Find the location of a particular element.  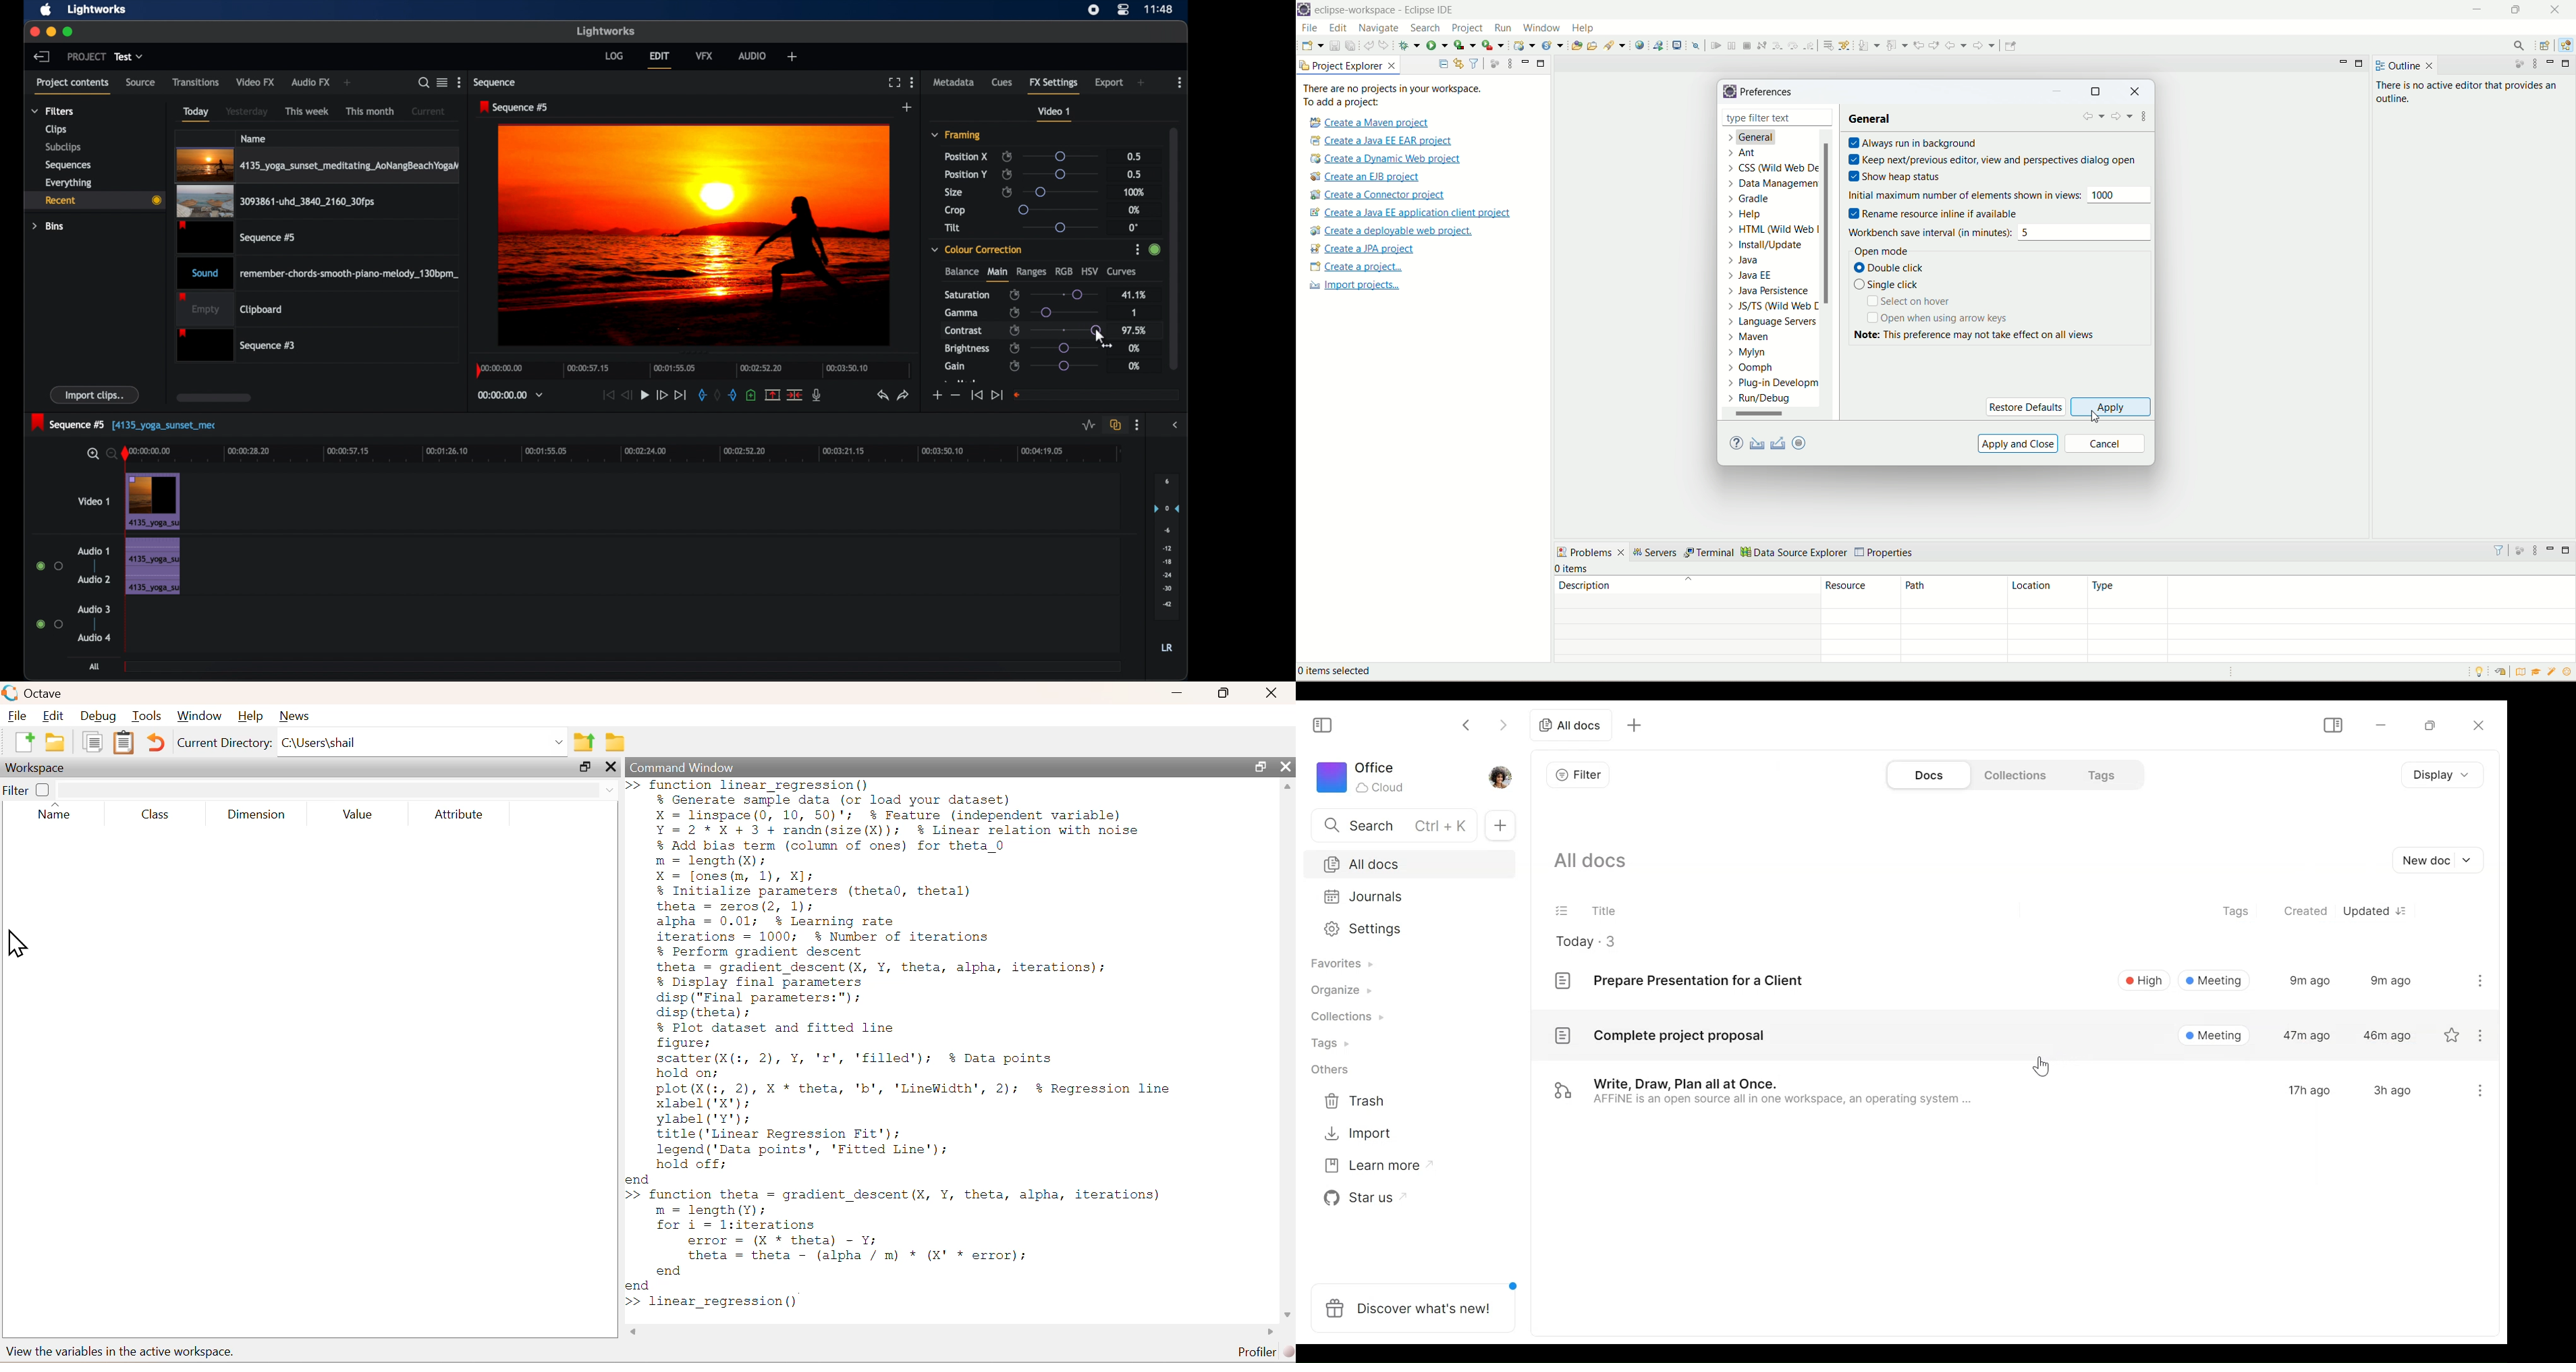

open type is located at coordinates (1577, 44).